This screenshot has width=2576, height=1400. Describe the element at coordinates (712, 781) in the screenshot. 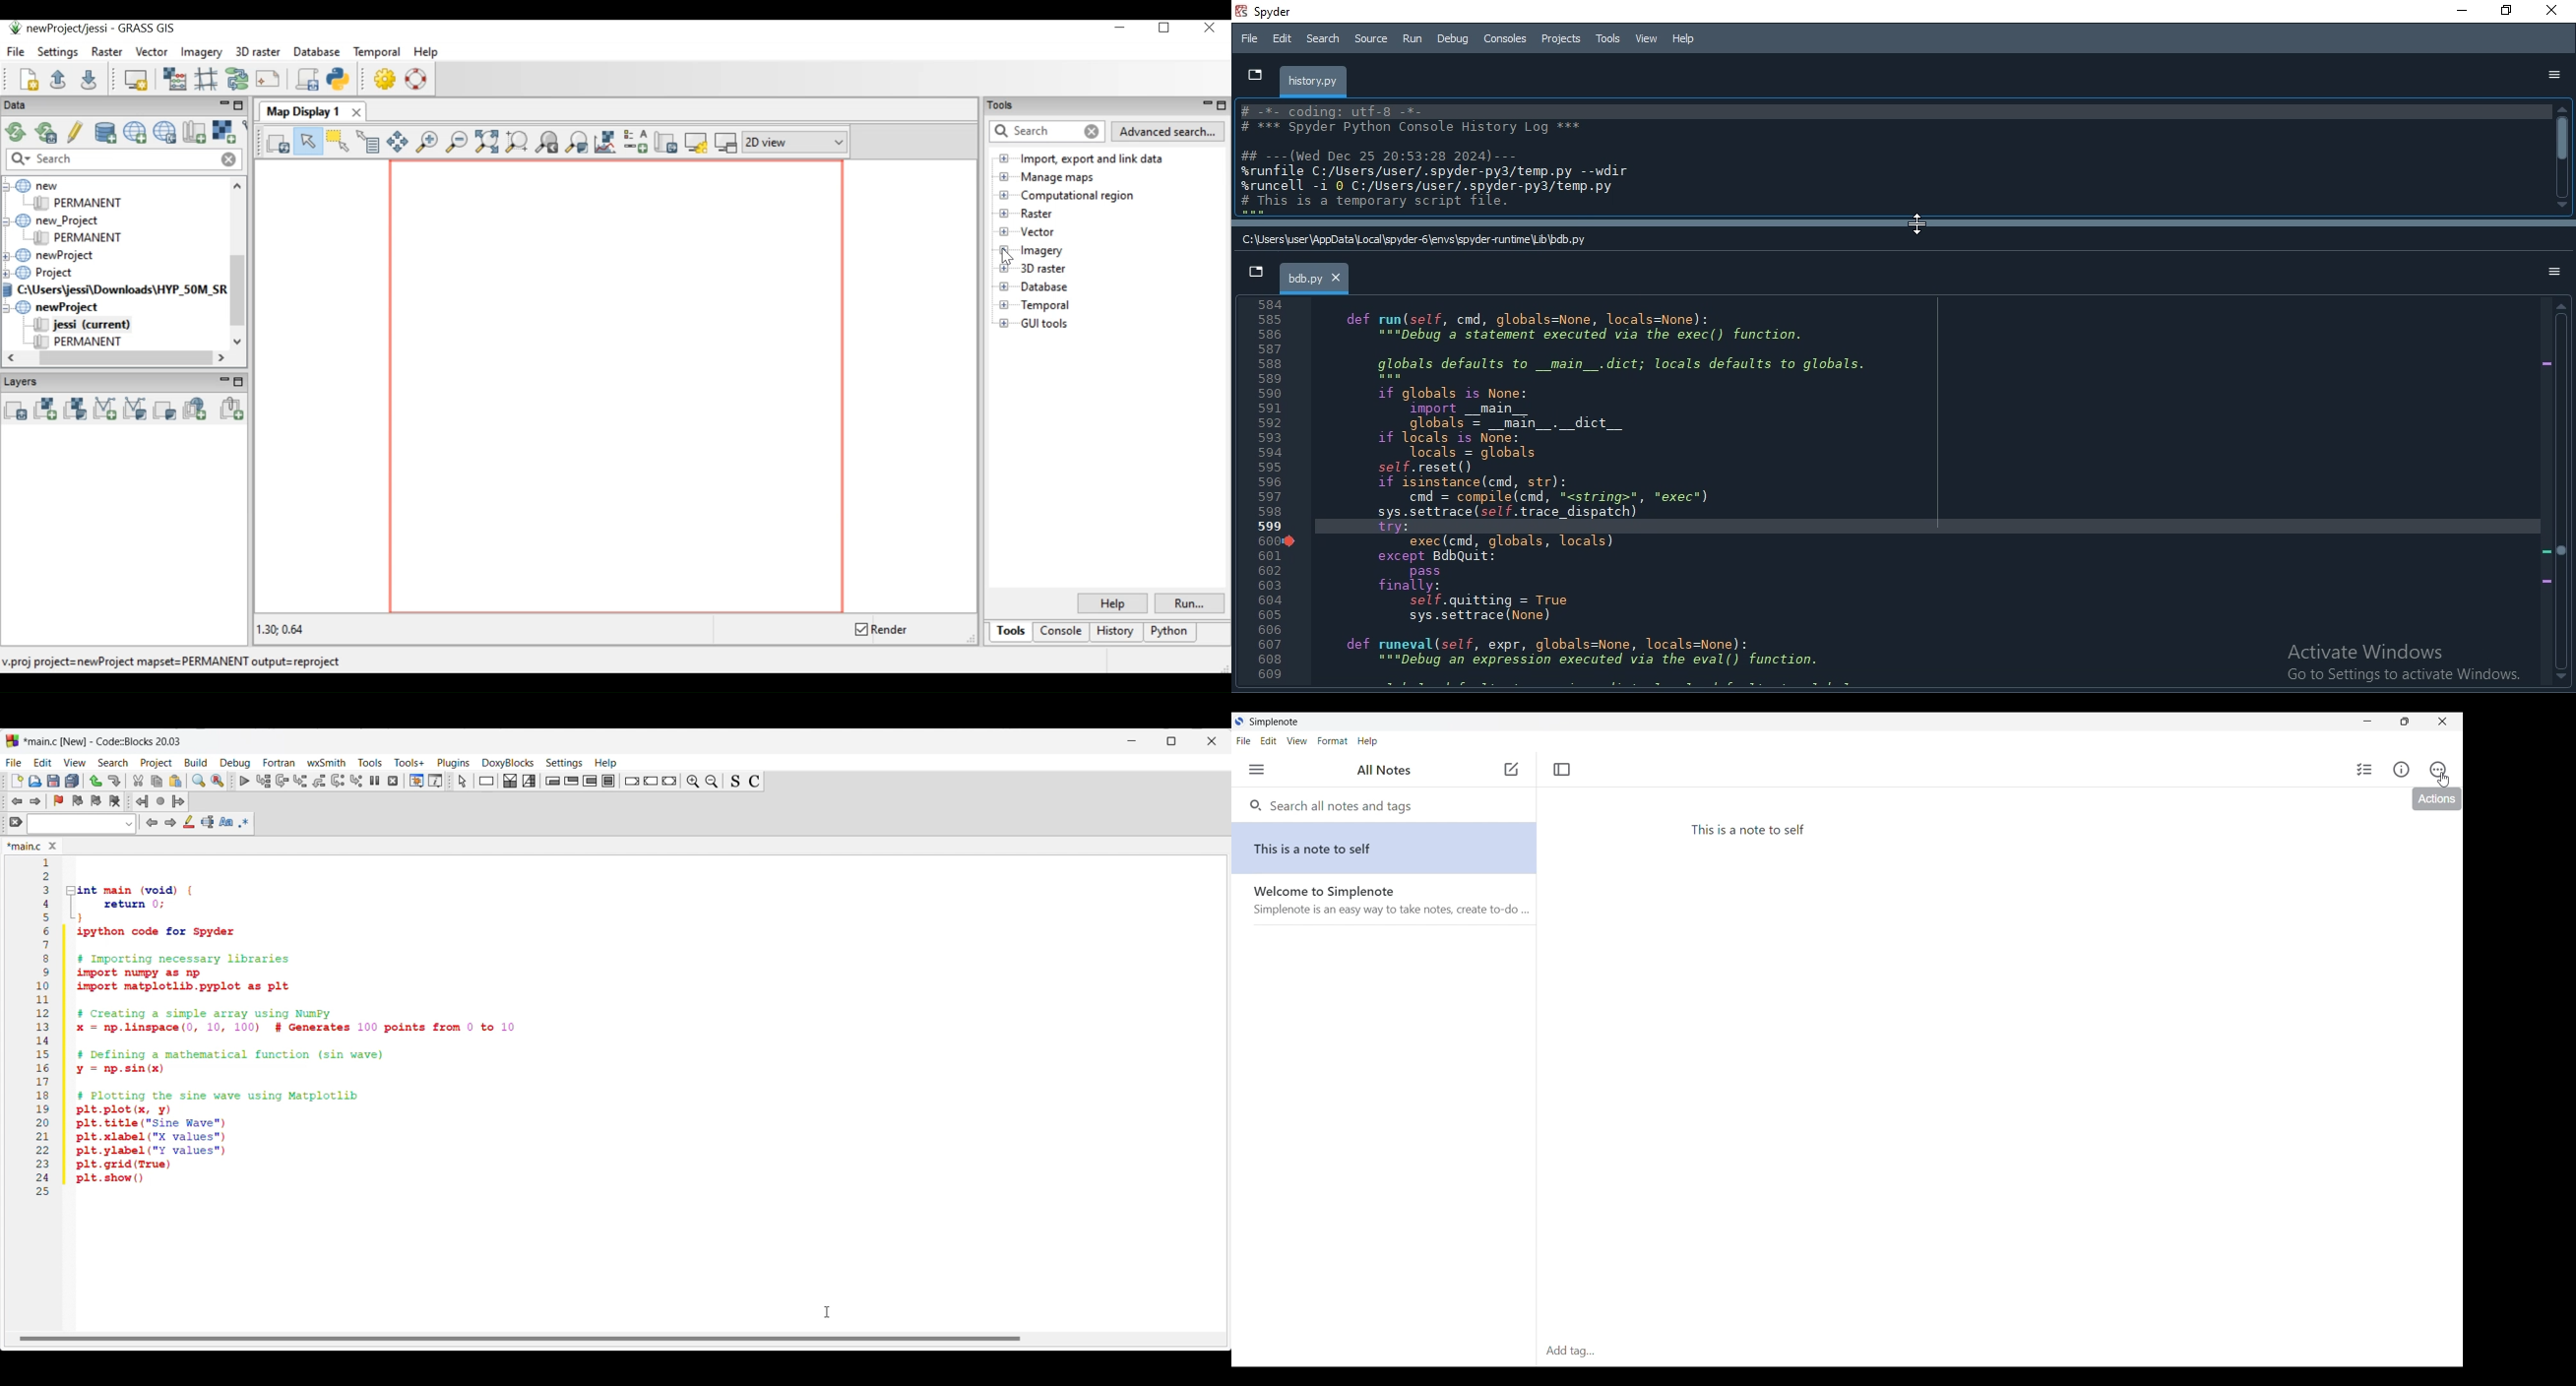

I see `Zoom out` at that location.